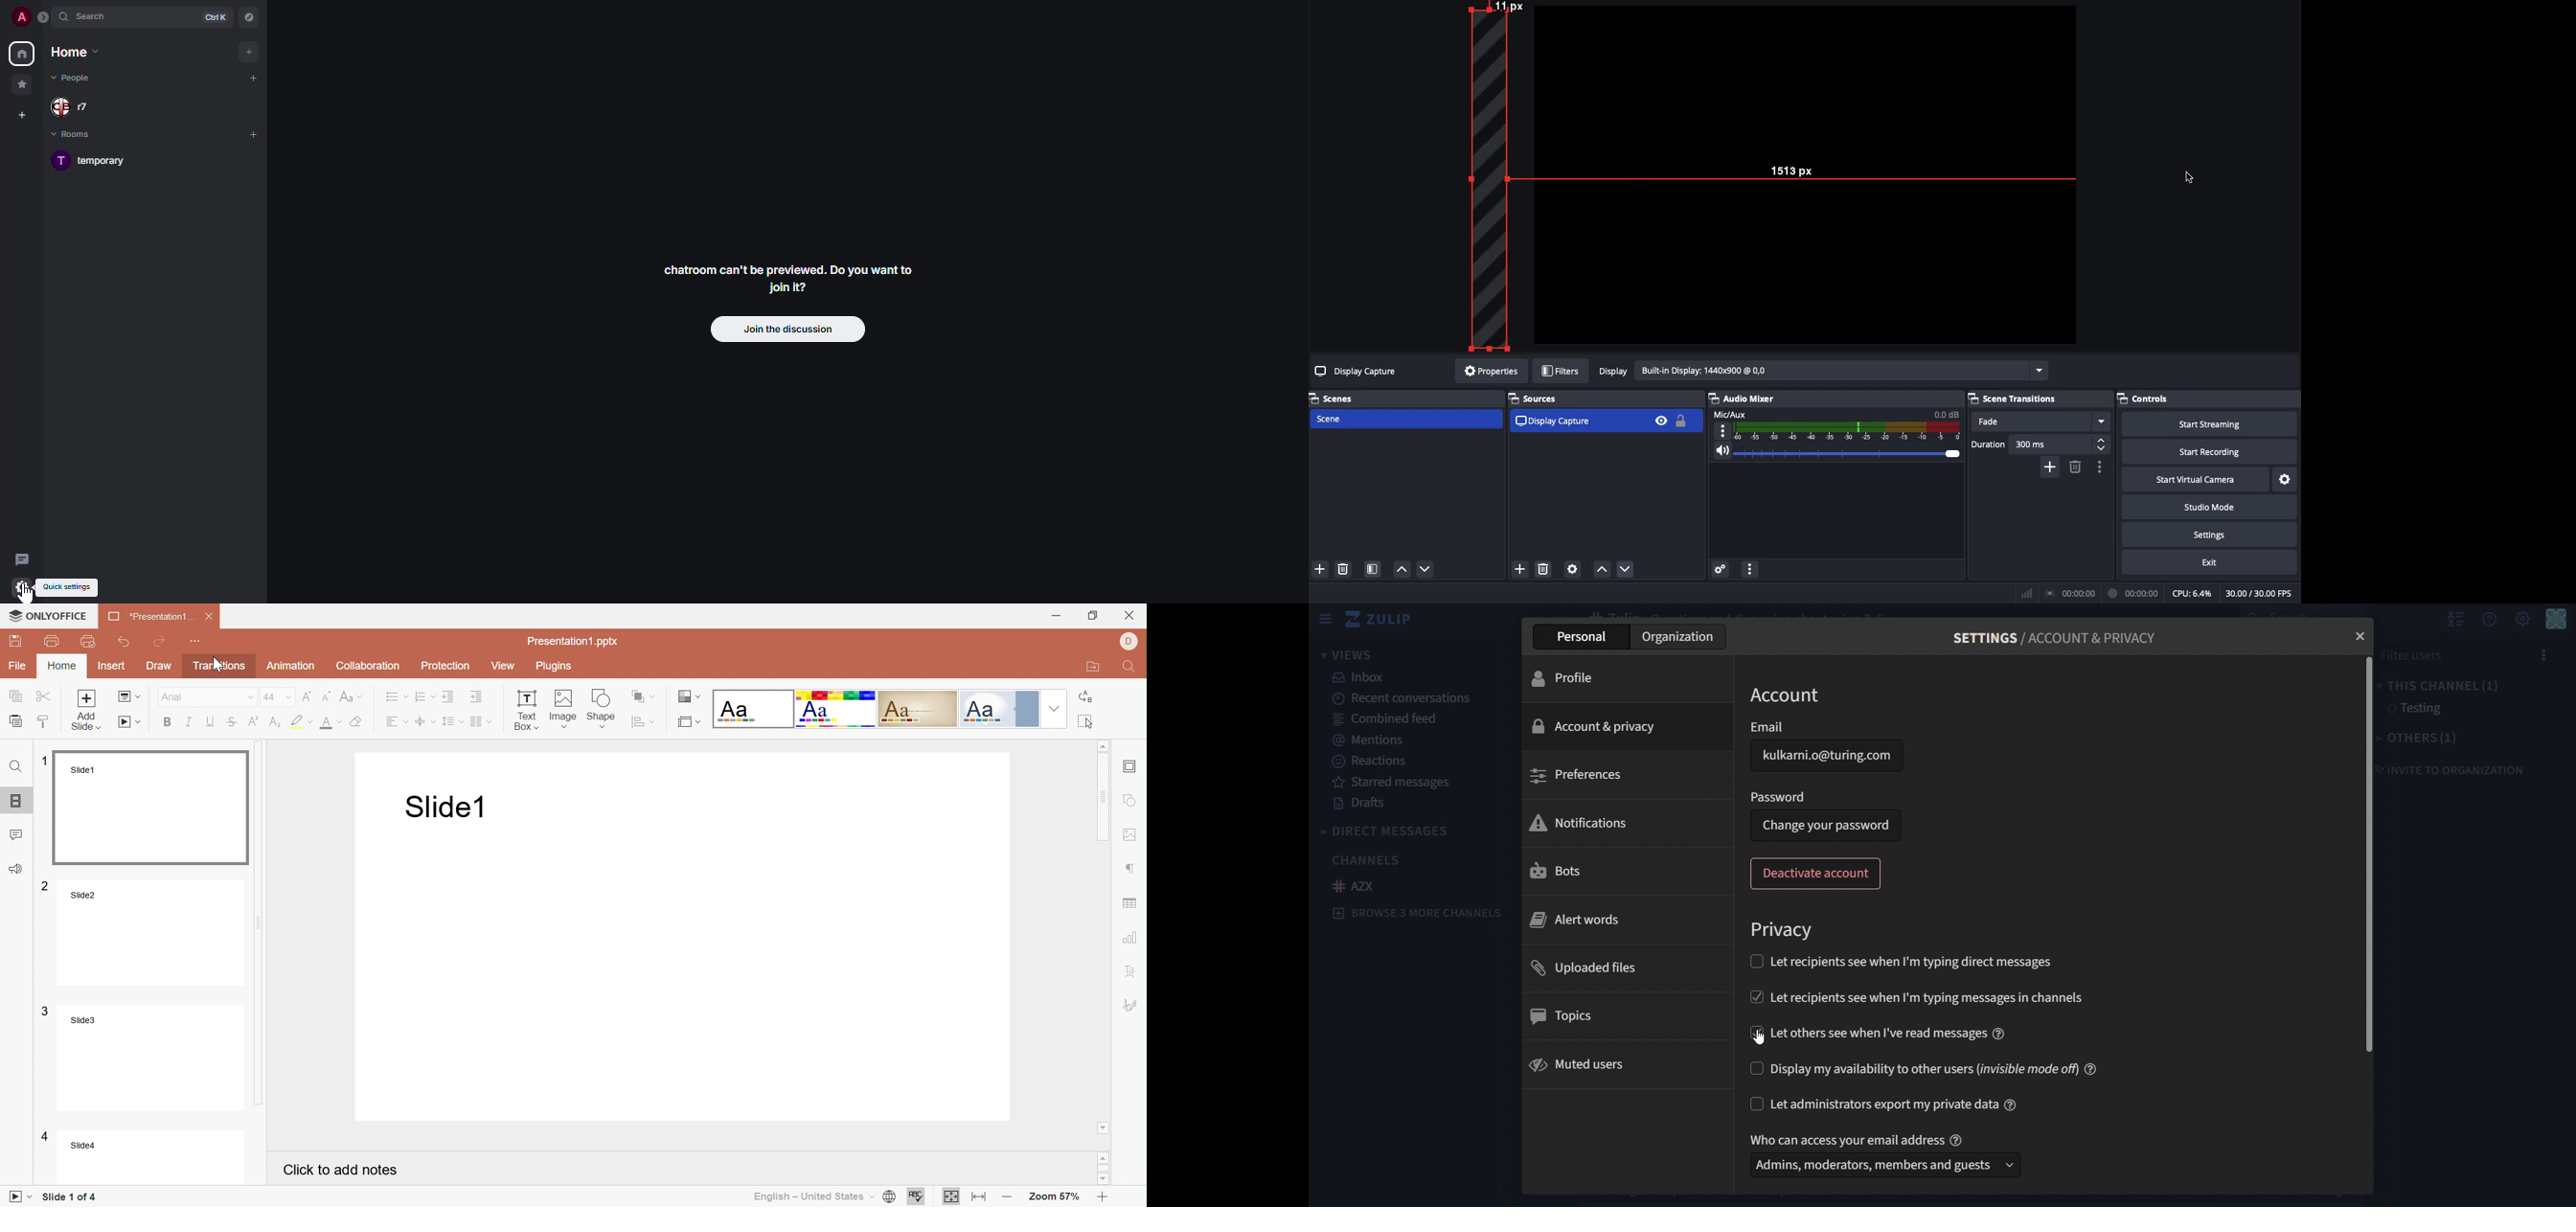 This screenshot has width=2576, height=1232. I want to click on let recipients see when I'm typing messages in channels, so click(1954, 995).